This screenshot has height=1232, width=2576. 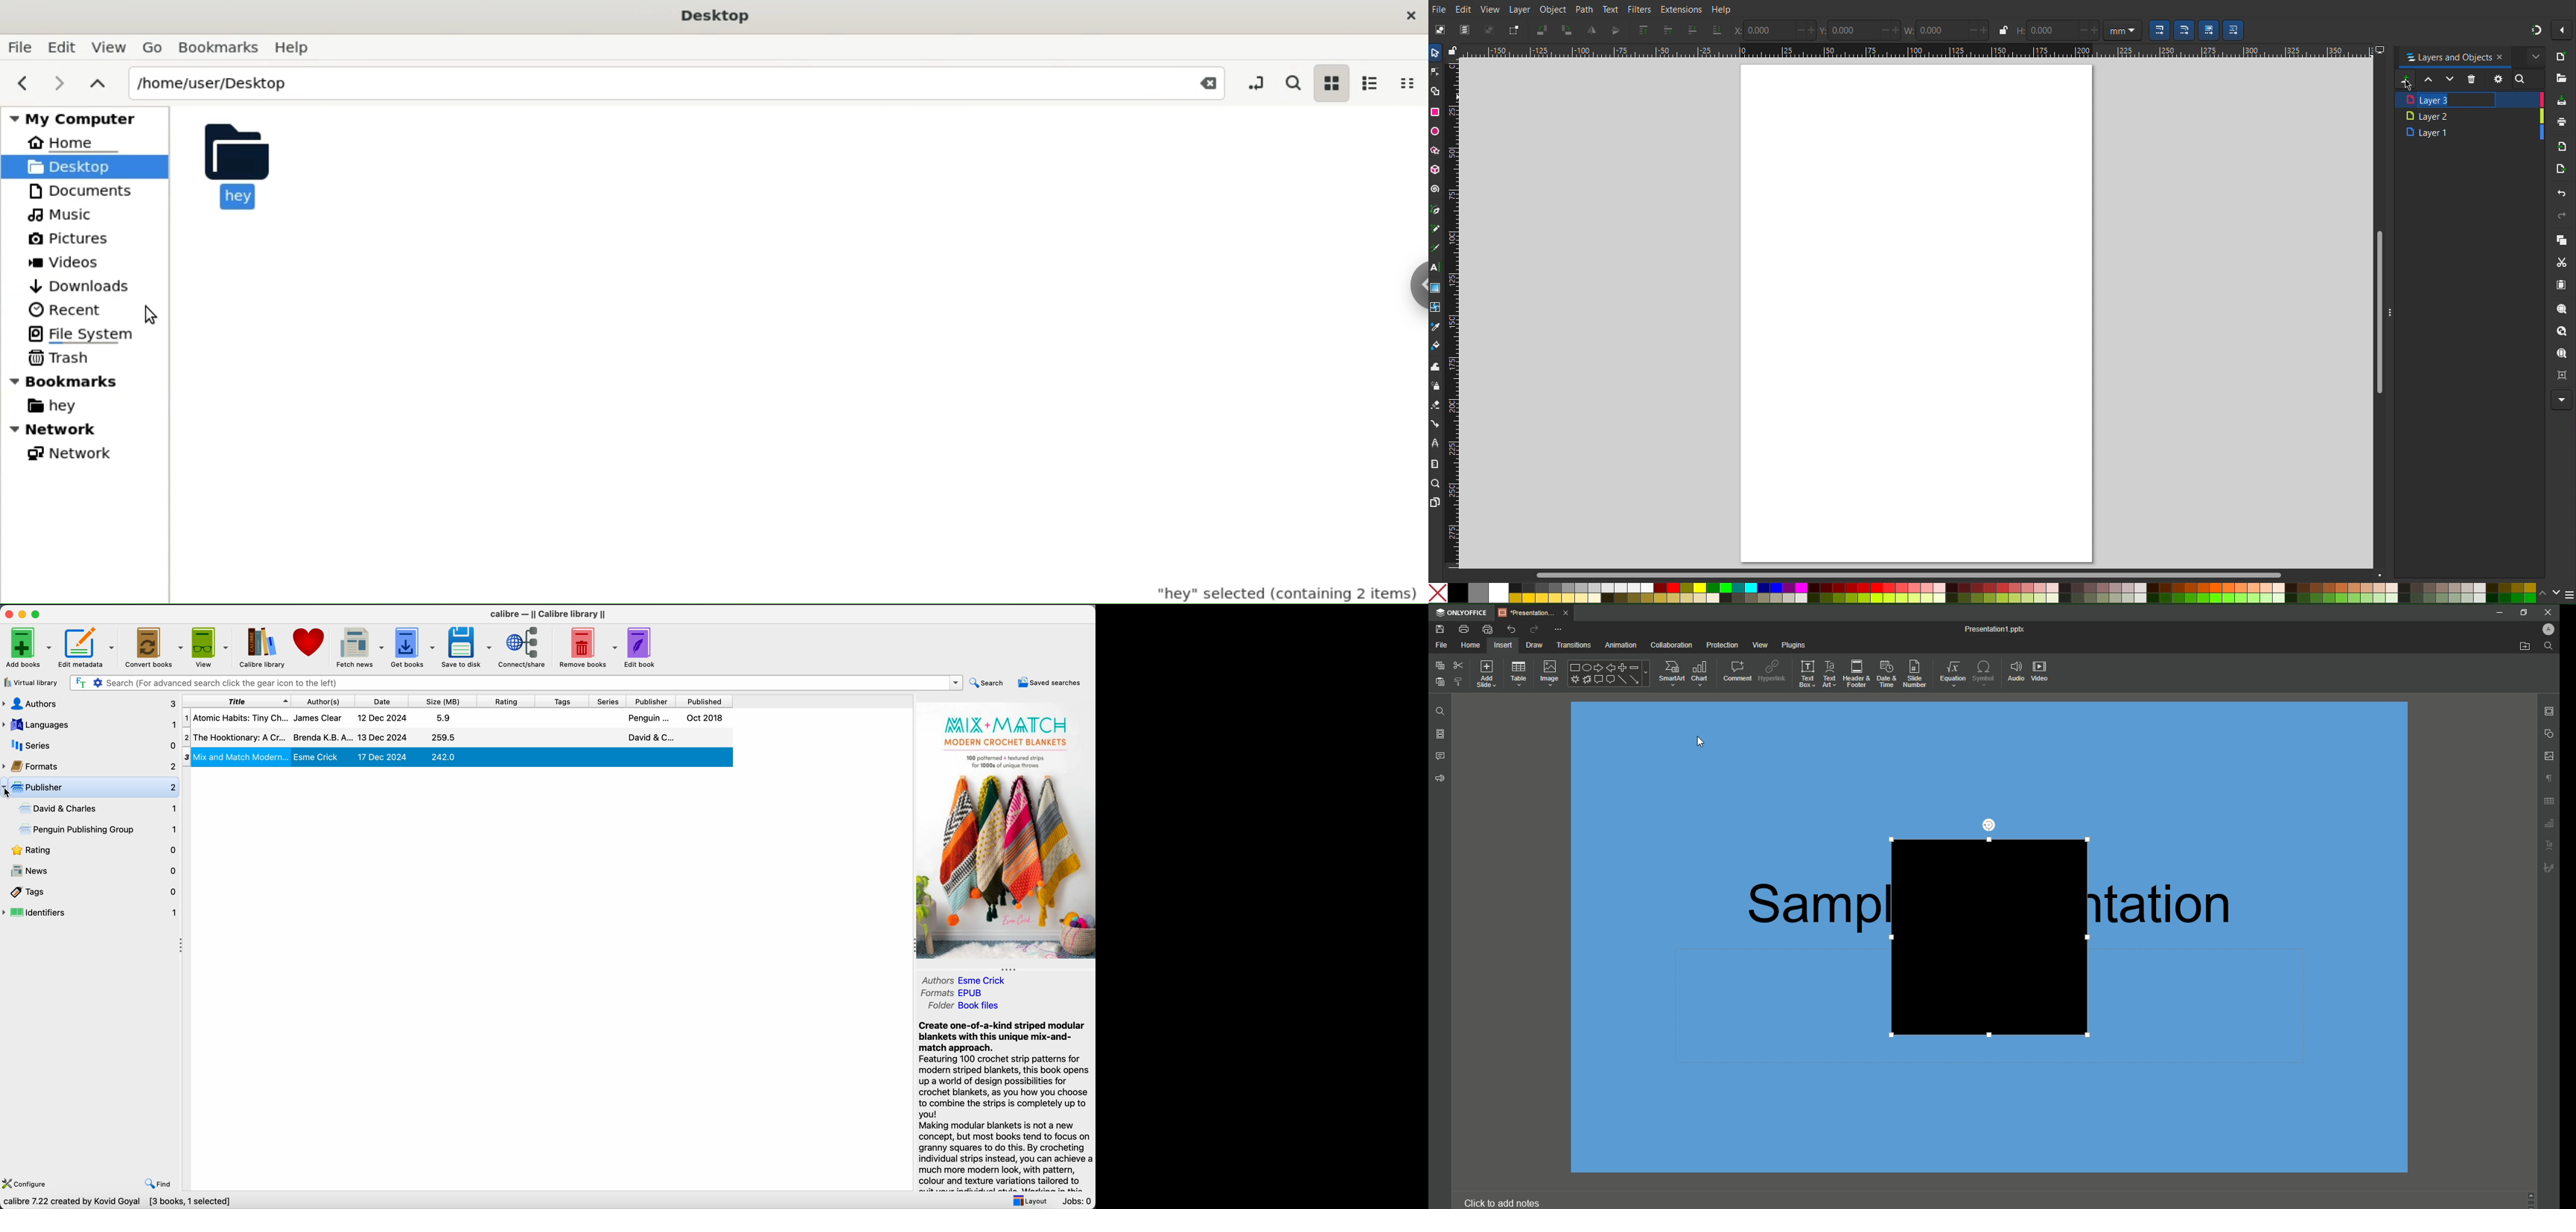 I want to click on Table, so click(x=1520, y=674).